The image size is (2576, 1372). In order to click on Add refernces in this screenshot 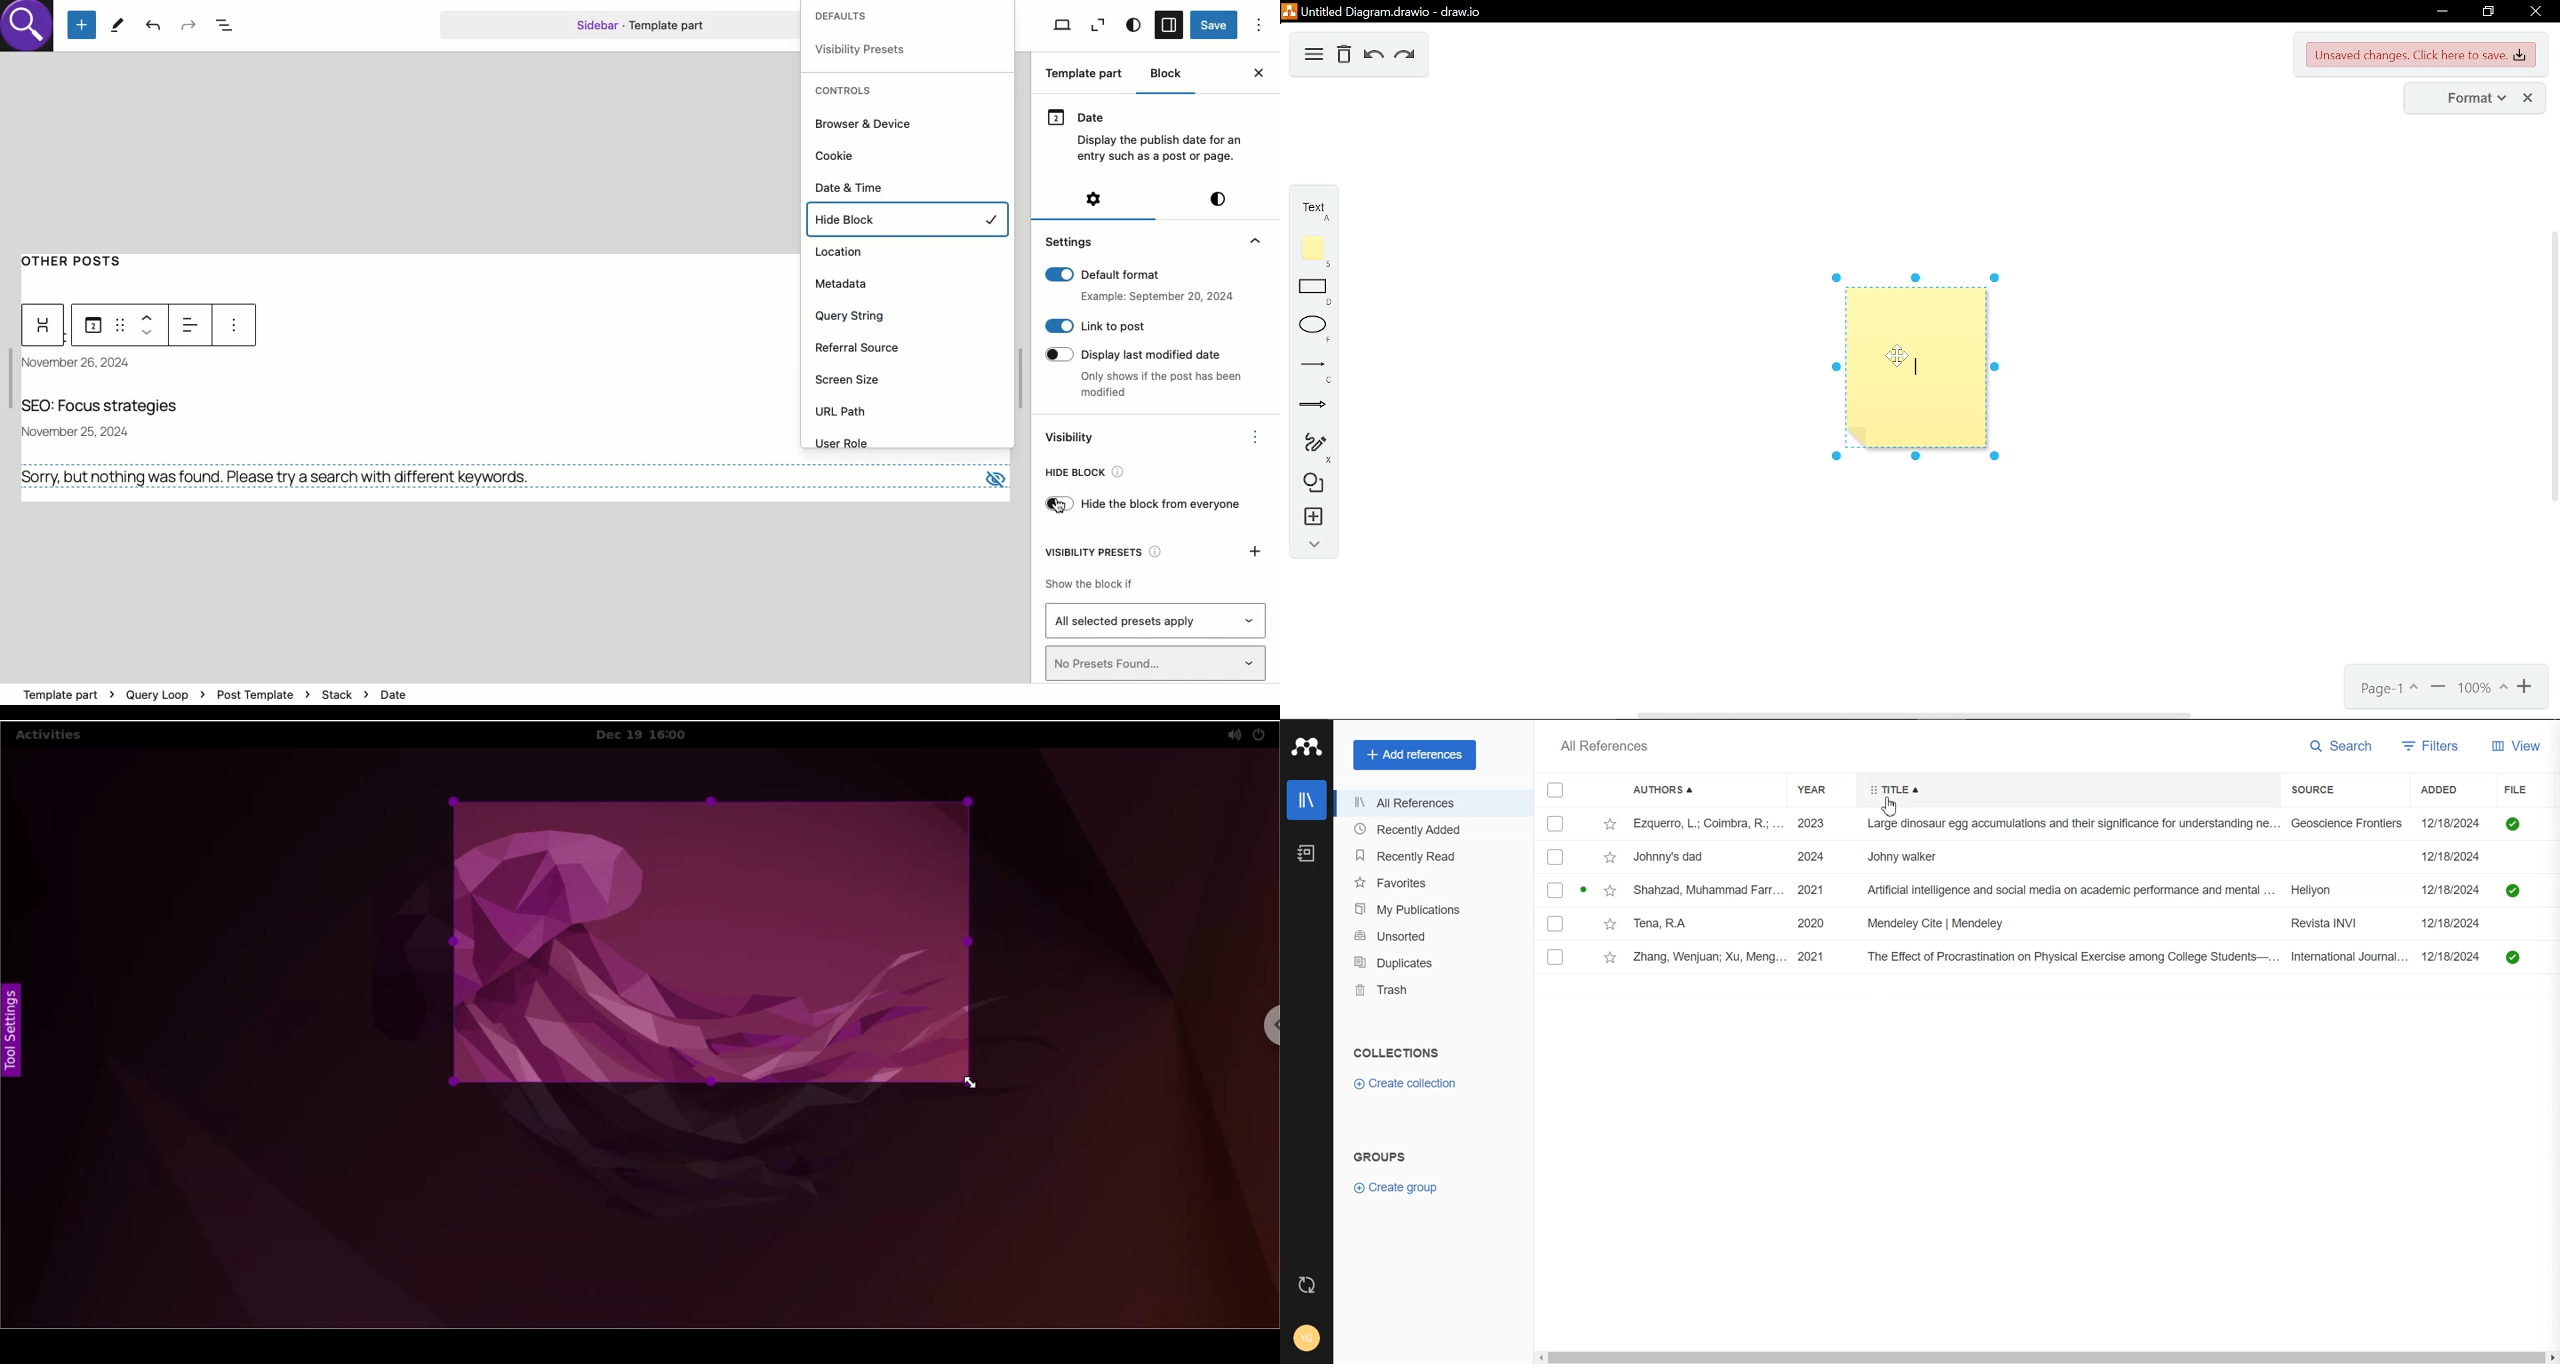, I will do `click(1415, 755)`.